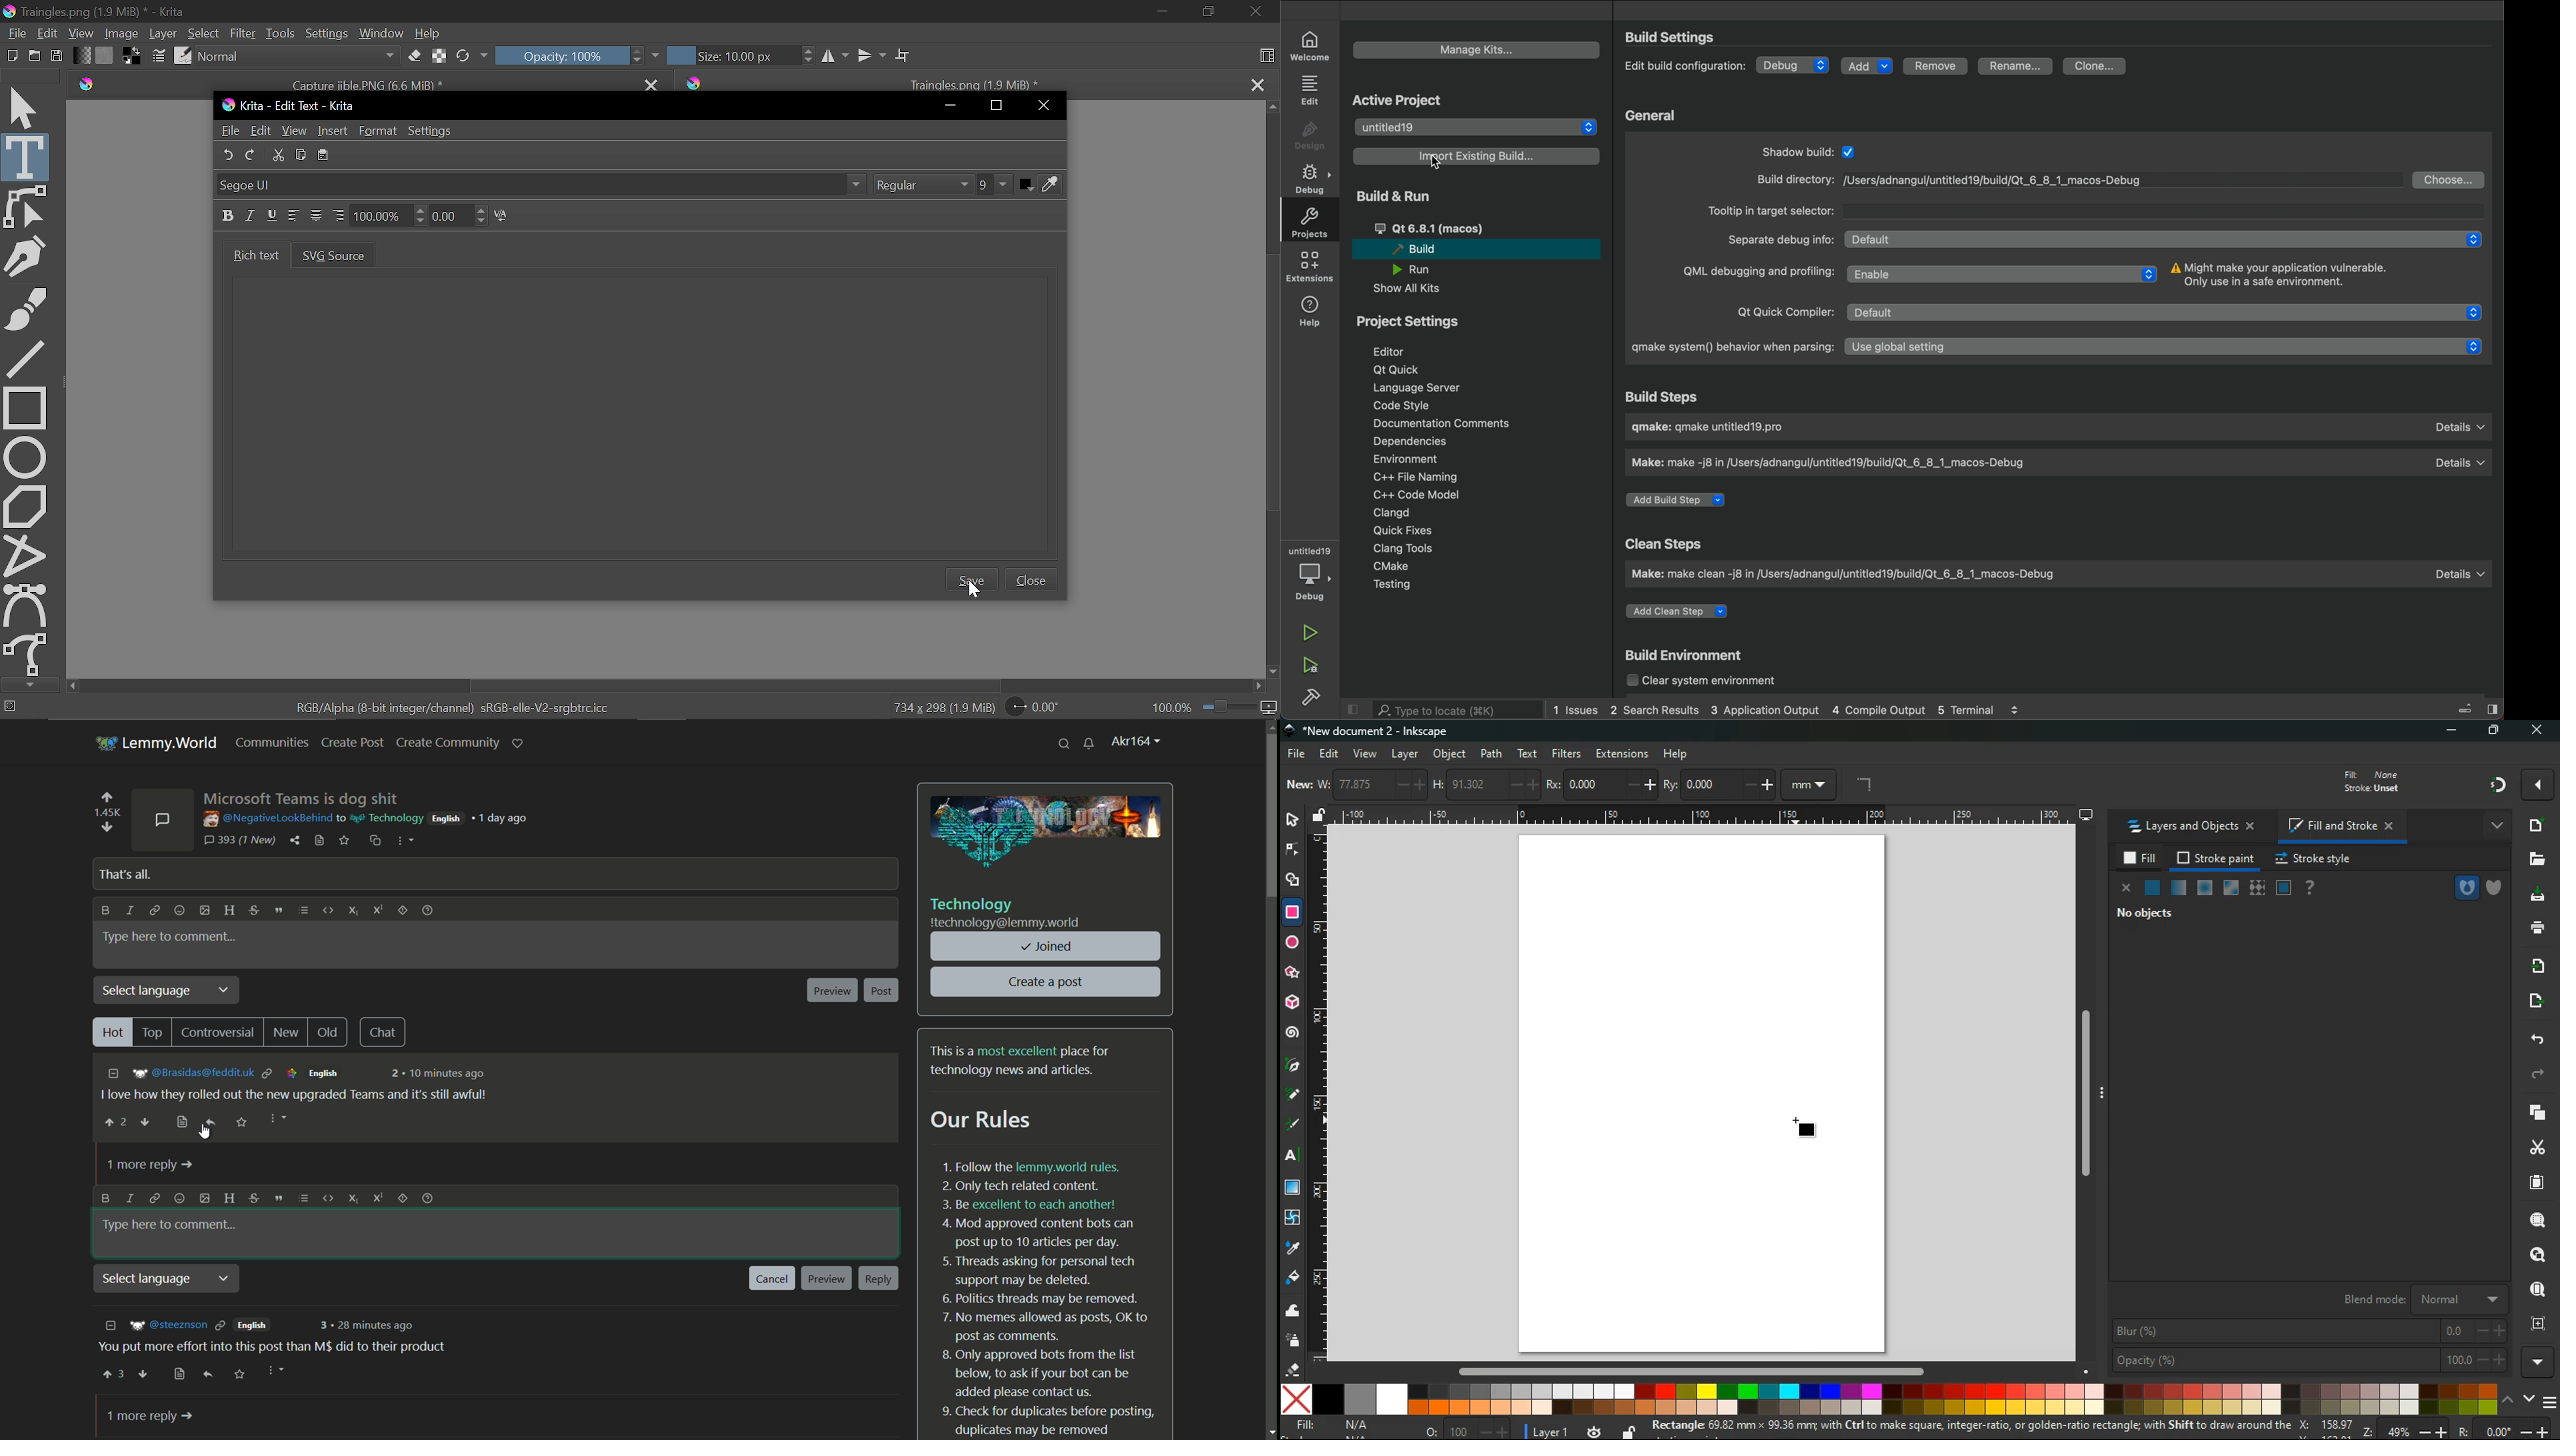 Image resolution: width=2576 pixels, height=1456 pixels. I want to click on stroke style, so click(2315, 861).